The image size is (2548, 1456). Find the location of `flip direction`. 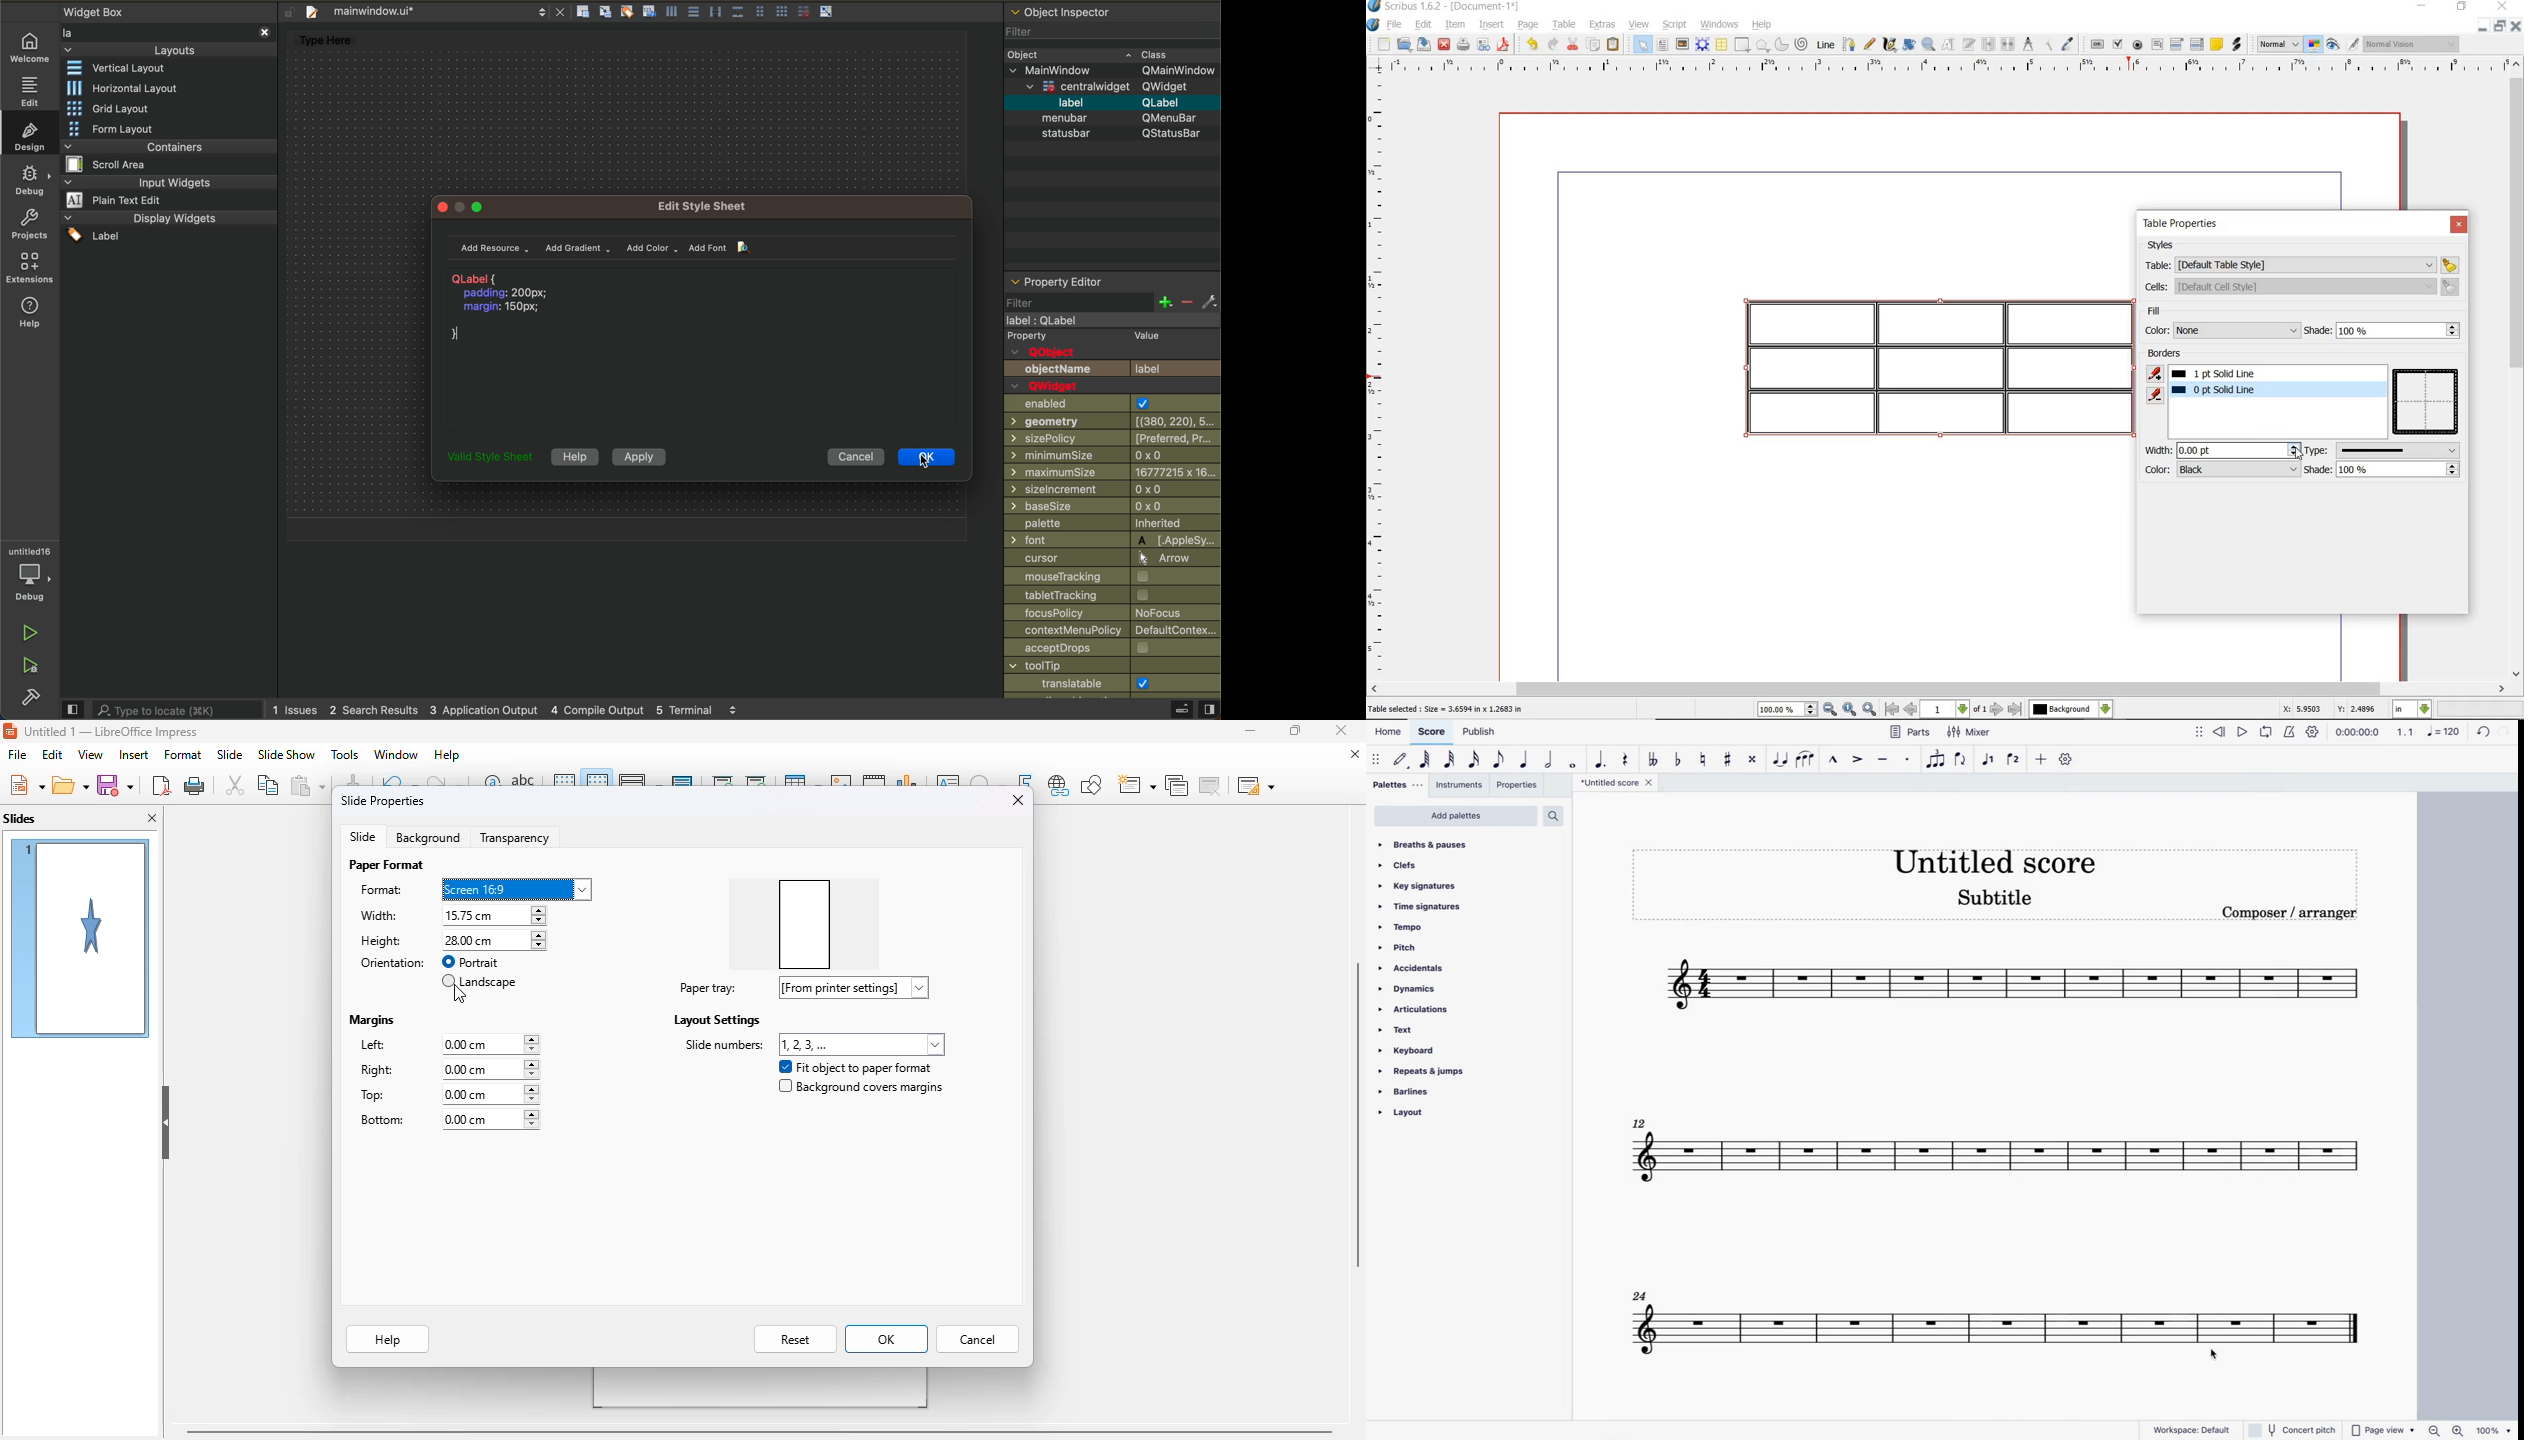

flip direction is located at coordinates (1962, 764).